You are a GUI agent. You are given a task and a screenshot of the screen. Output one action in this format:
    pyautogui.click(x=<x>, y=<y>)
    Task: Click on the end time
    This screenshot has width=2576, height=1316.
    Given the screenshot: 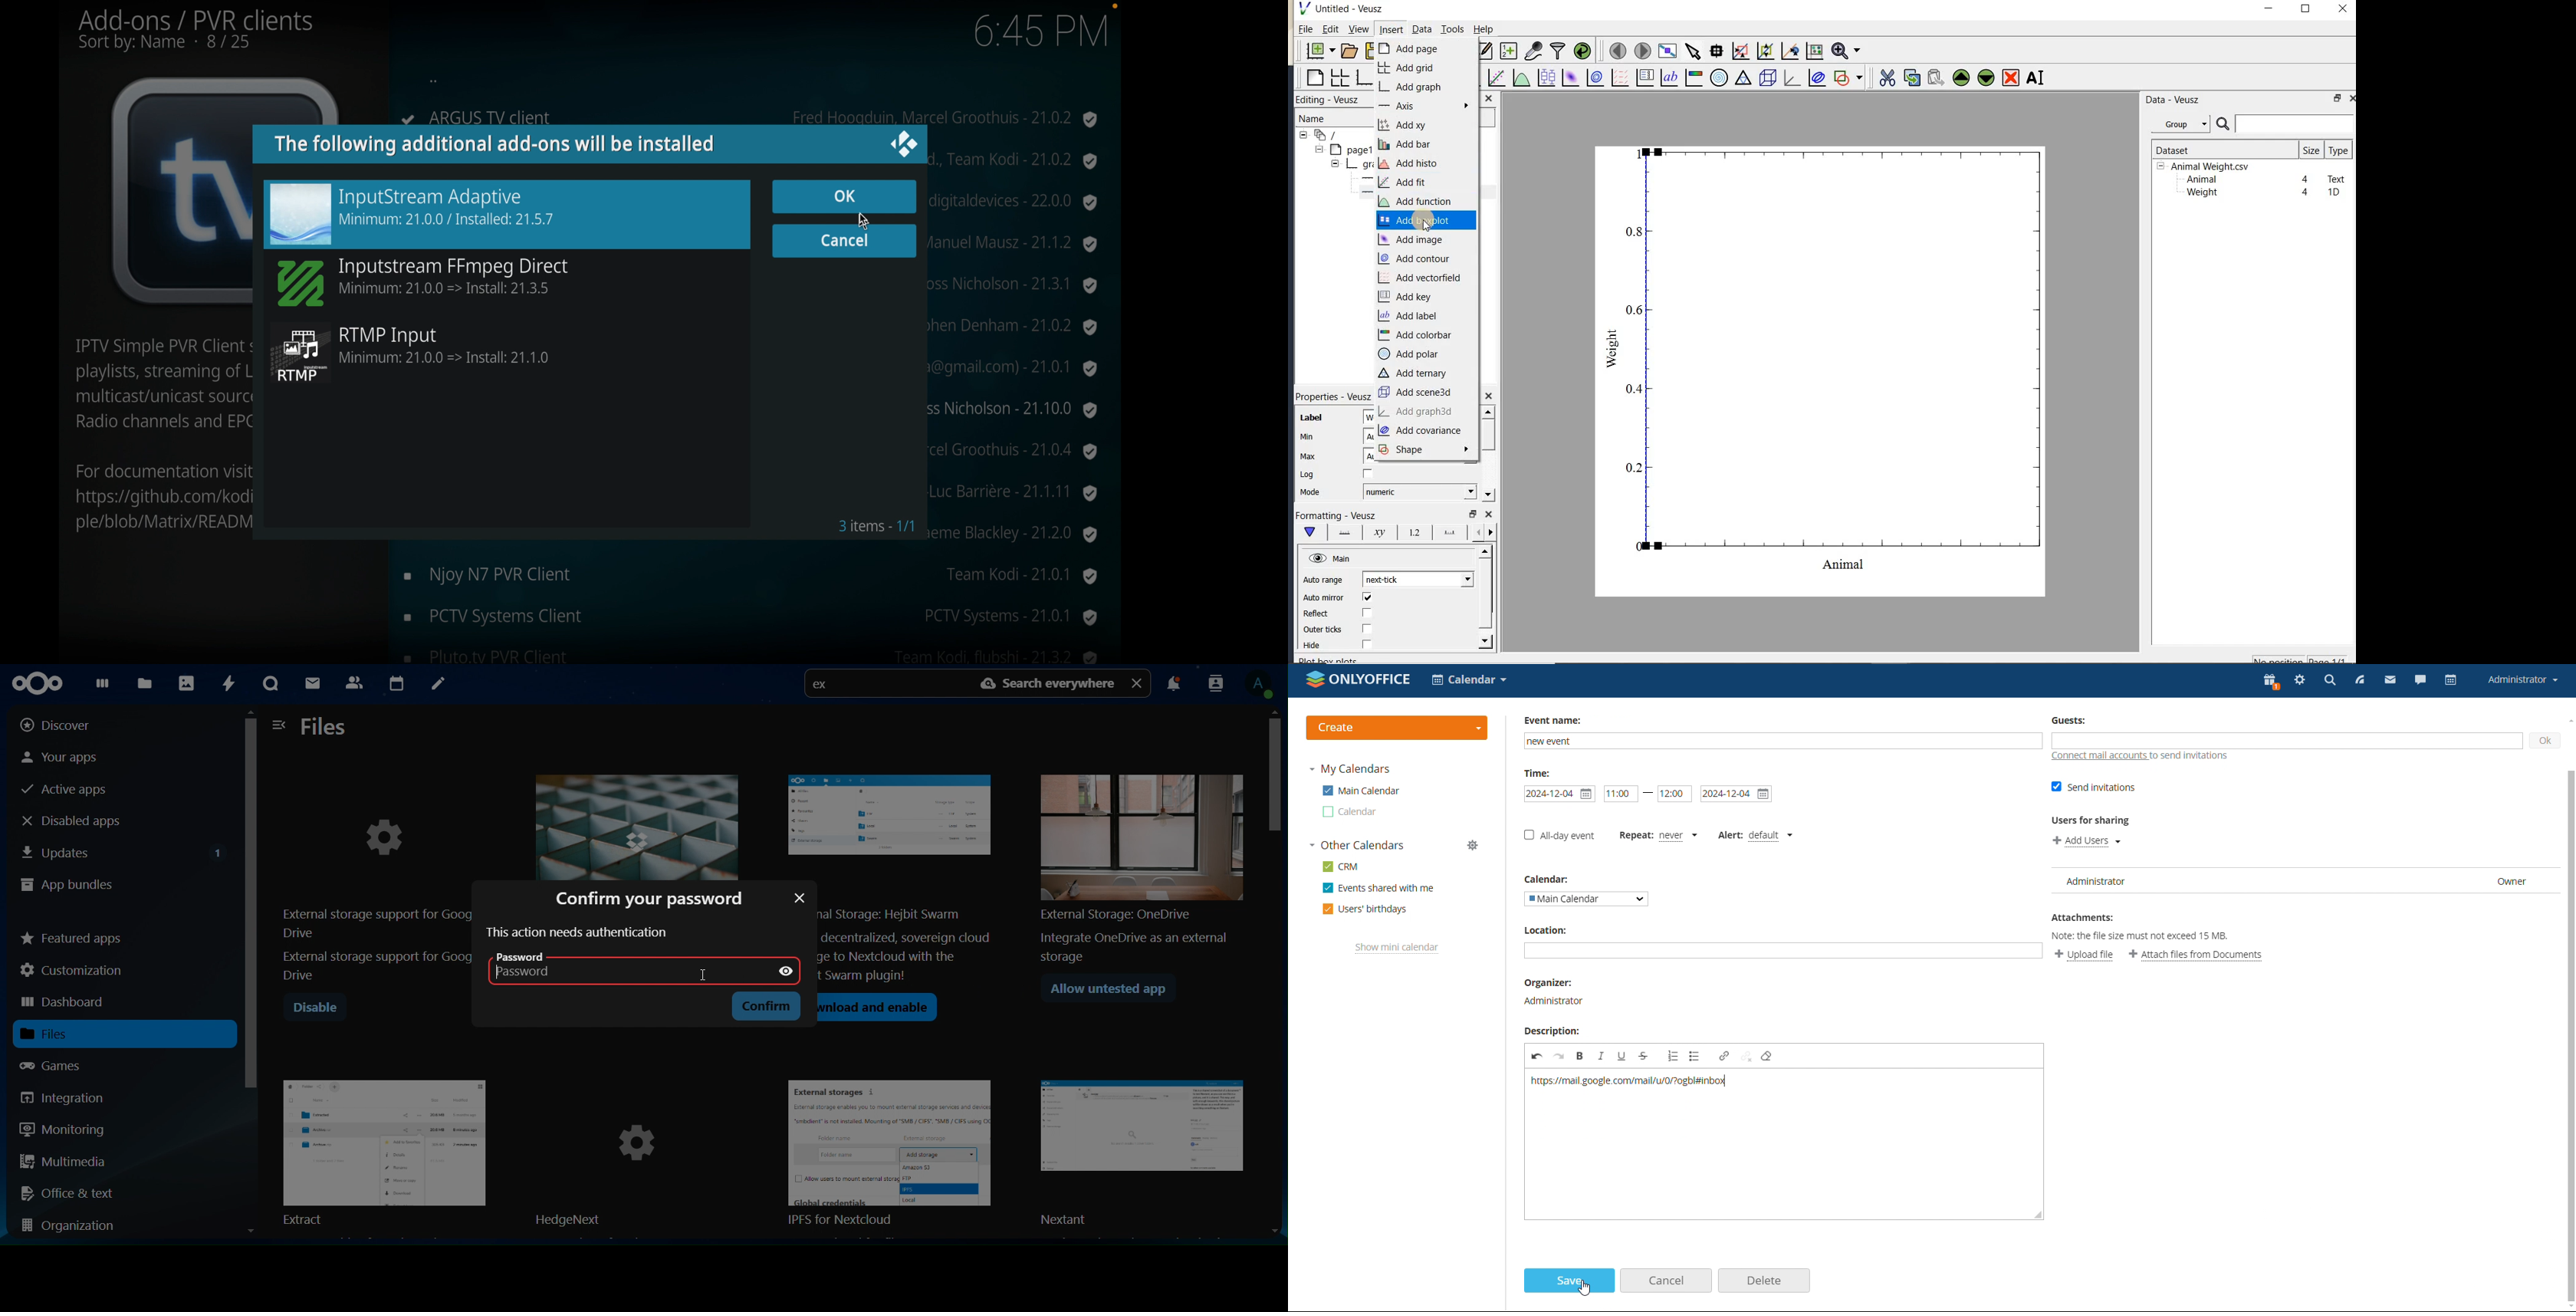 What is the action you would take?
    pyautogui.click(x=1675, y=793)
    